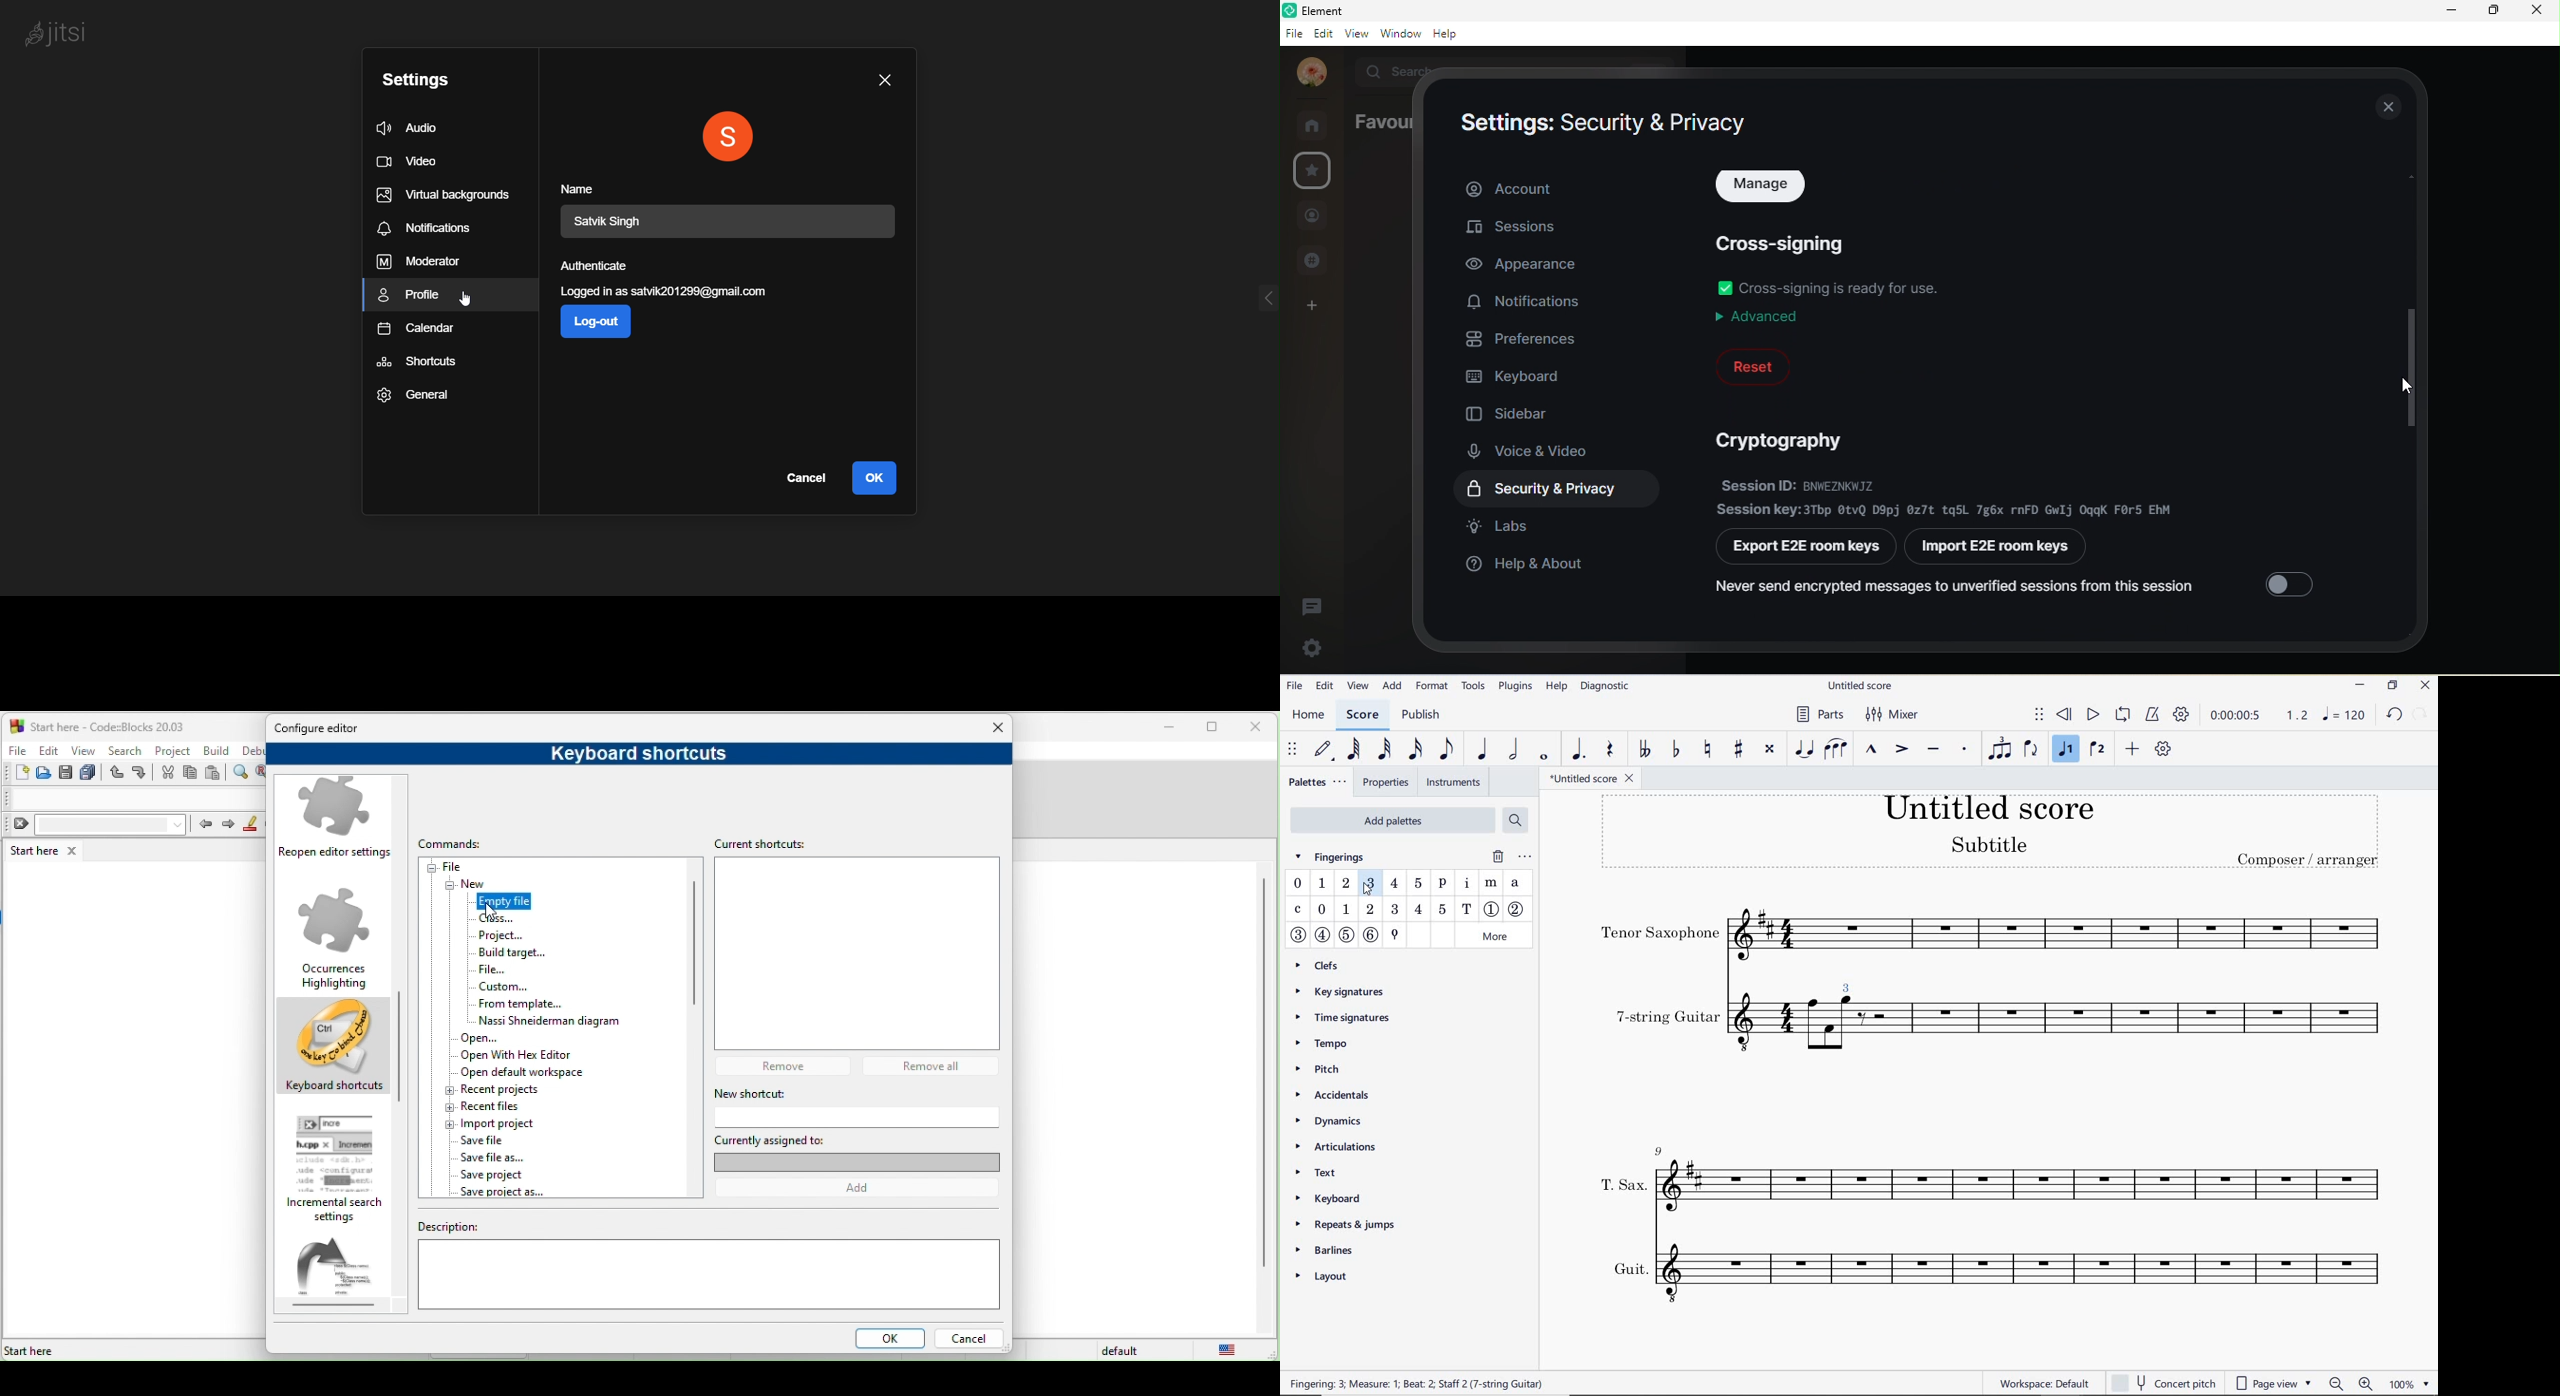 The image size is (2576, 1400). I want to click on user name, so click(617, 222).